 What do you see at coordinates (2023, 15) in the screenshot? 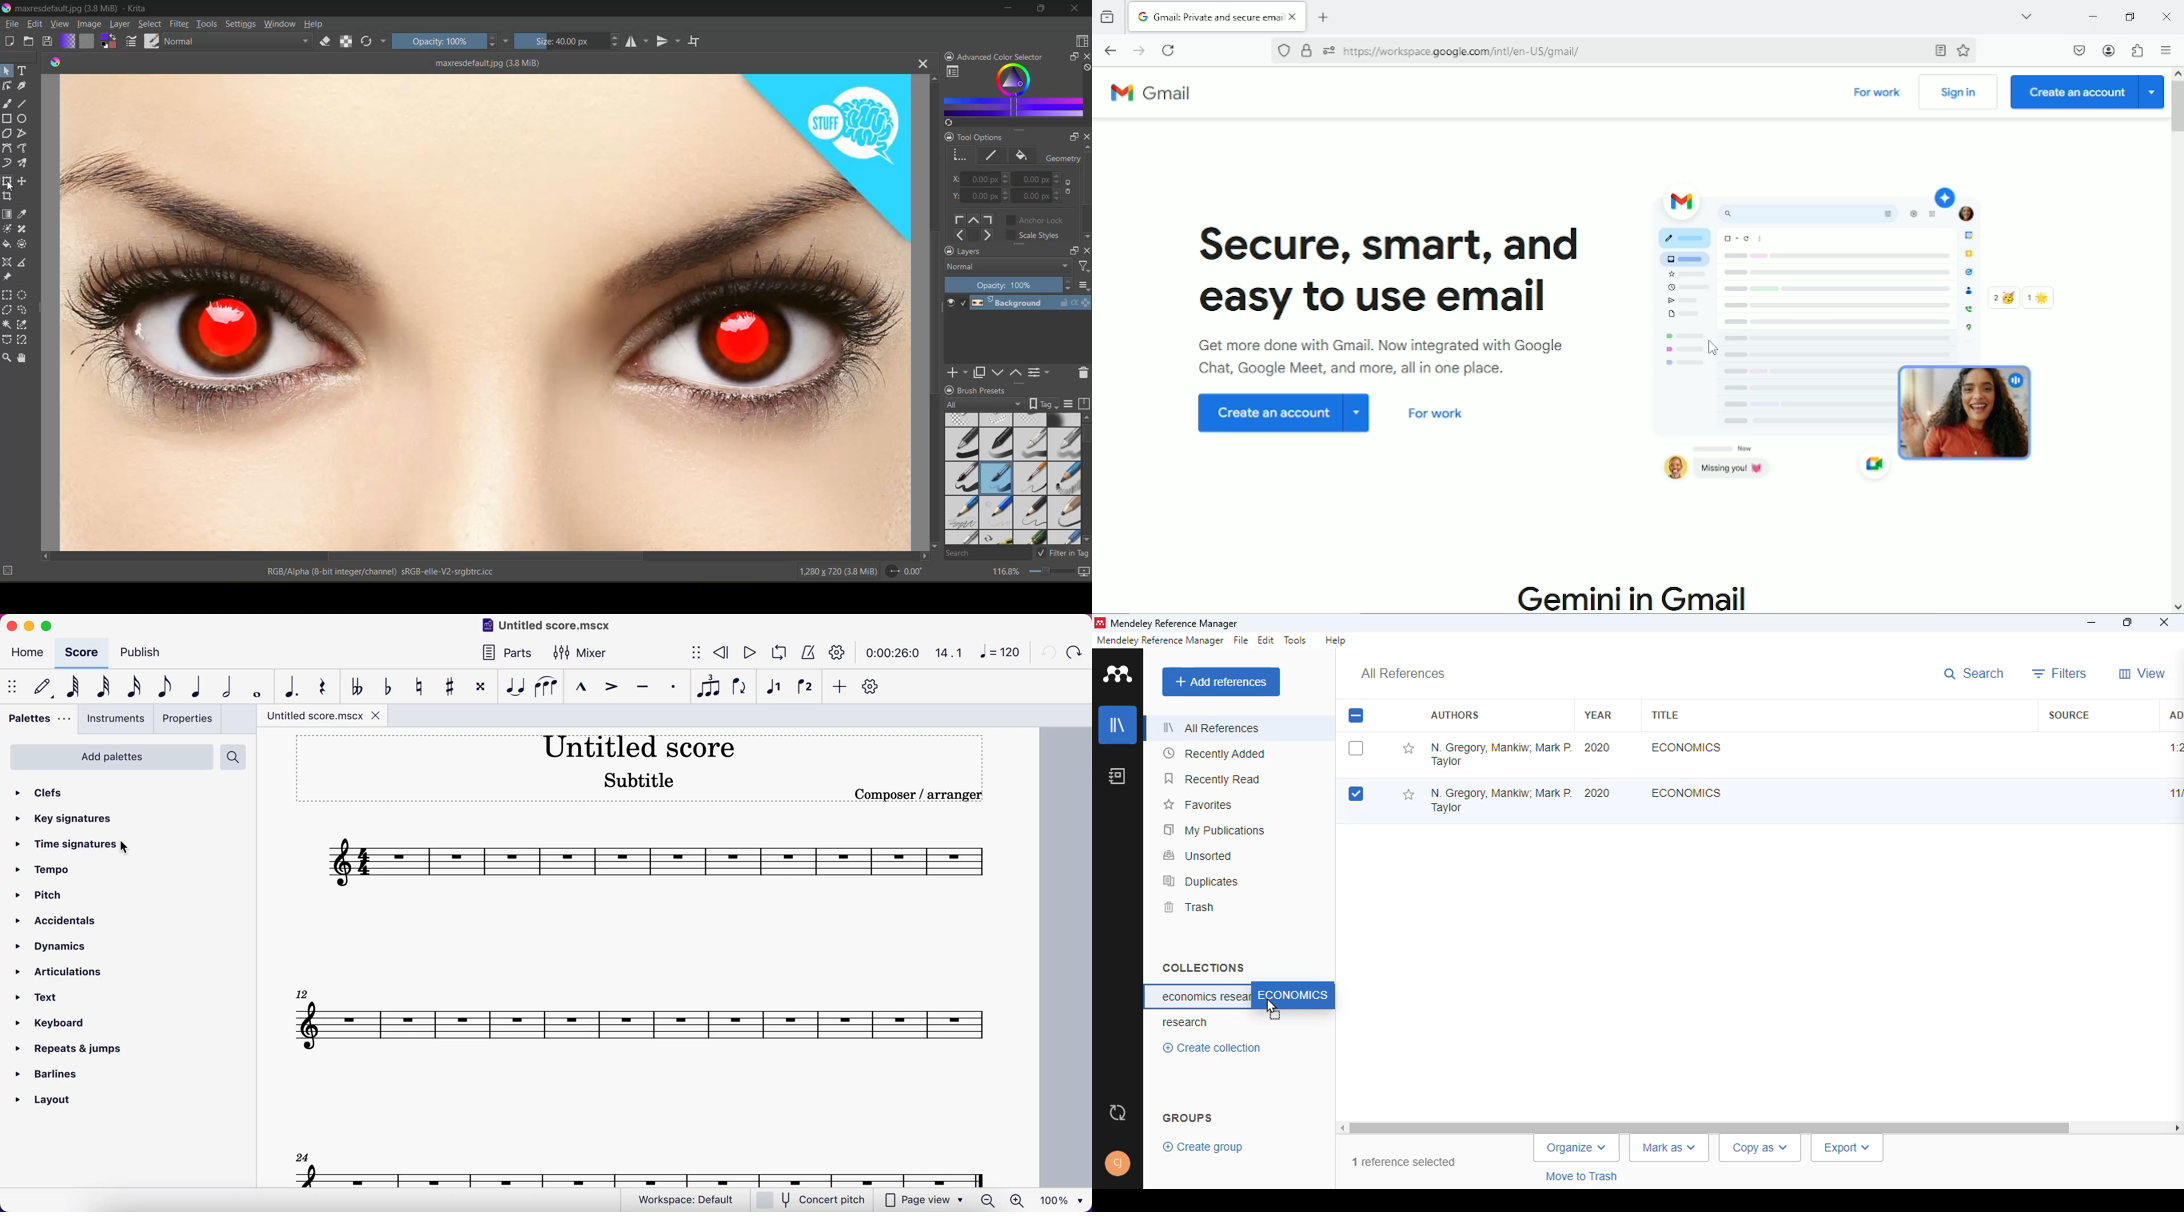
I see `list all tabs` at bounding box center [2023, 15].